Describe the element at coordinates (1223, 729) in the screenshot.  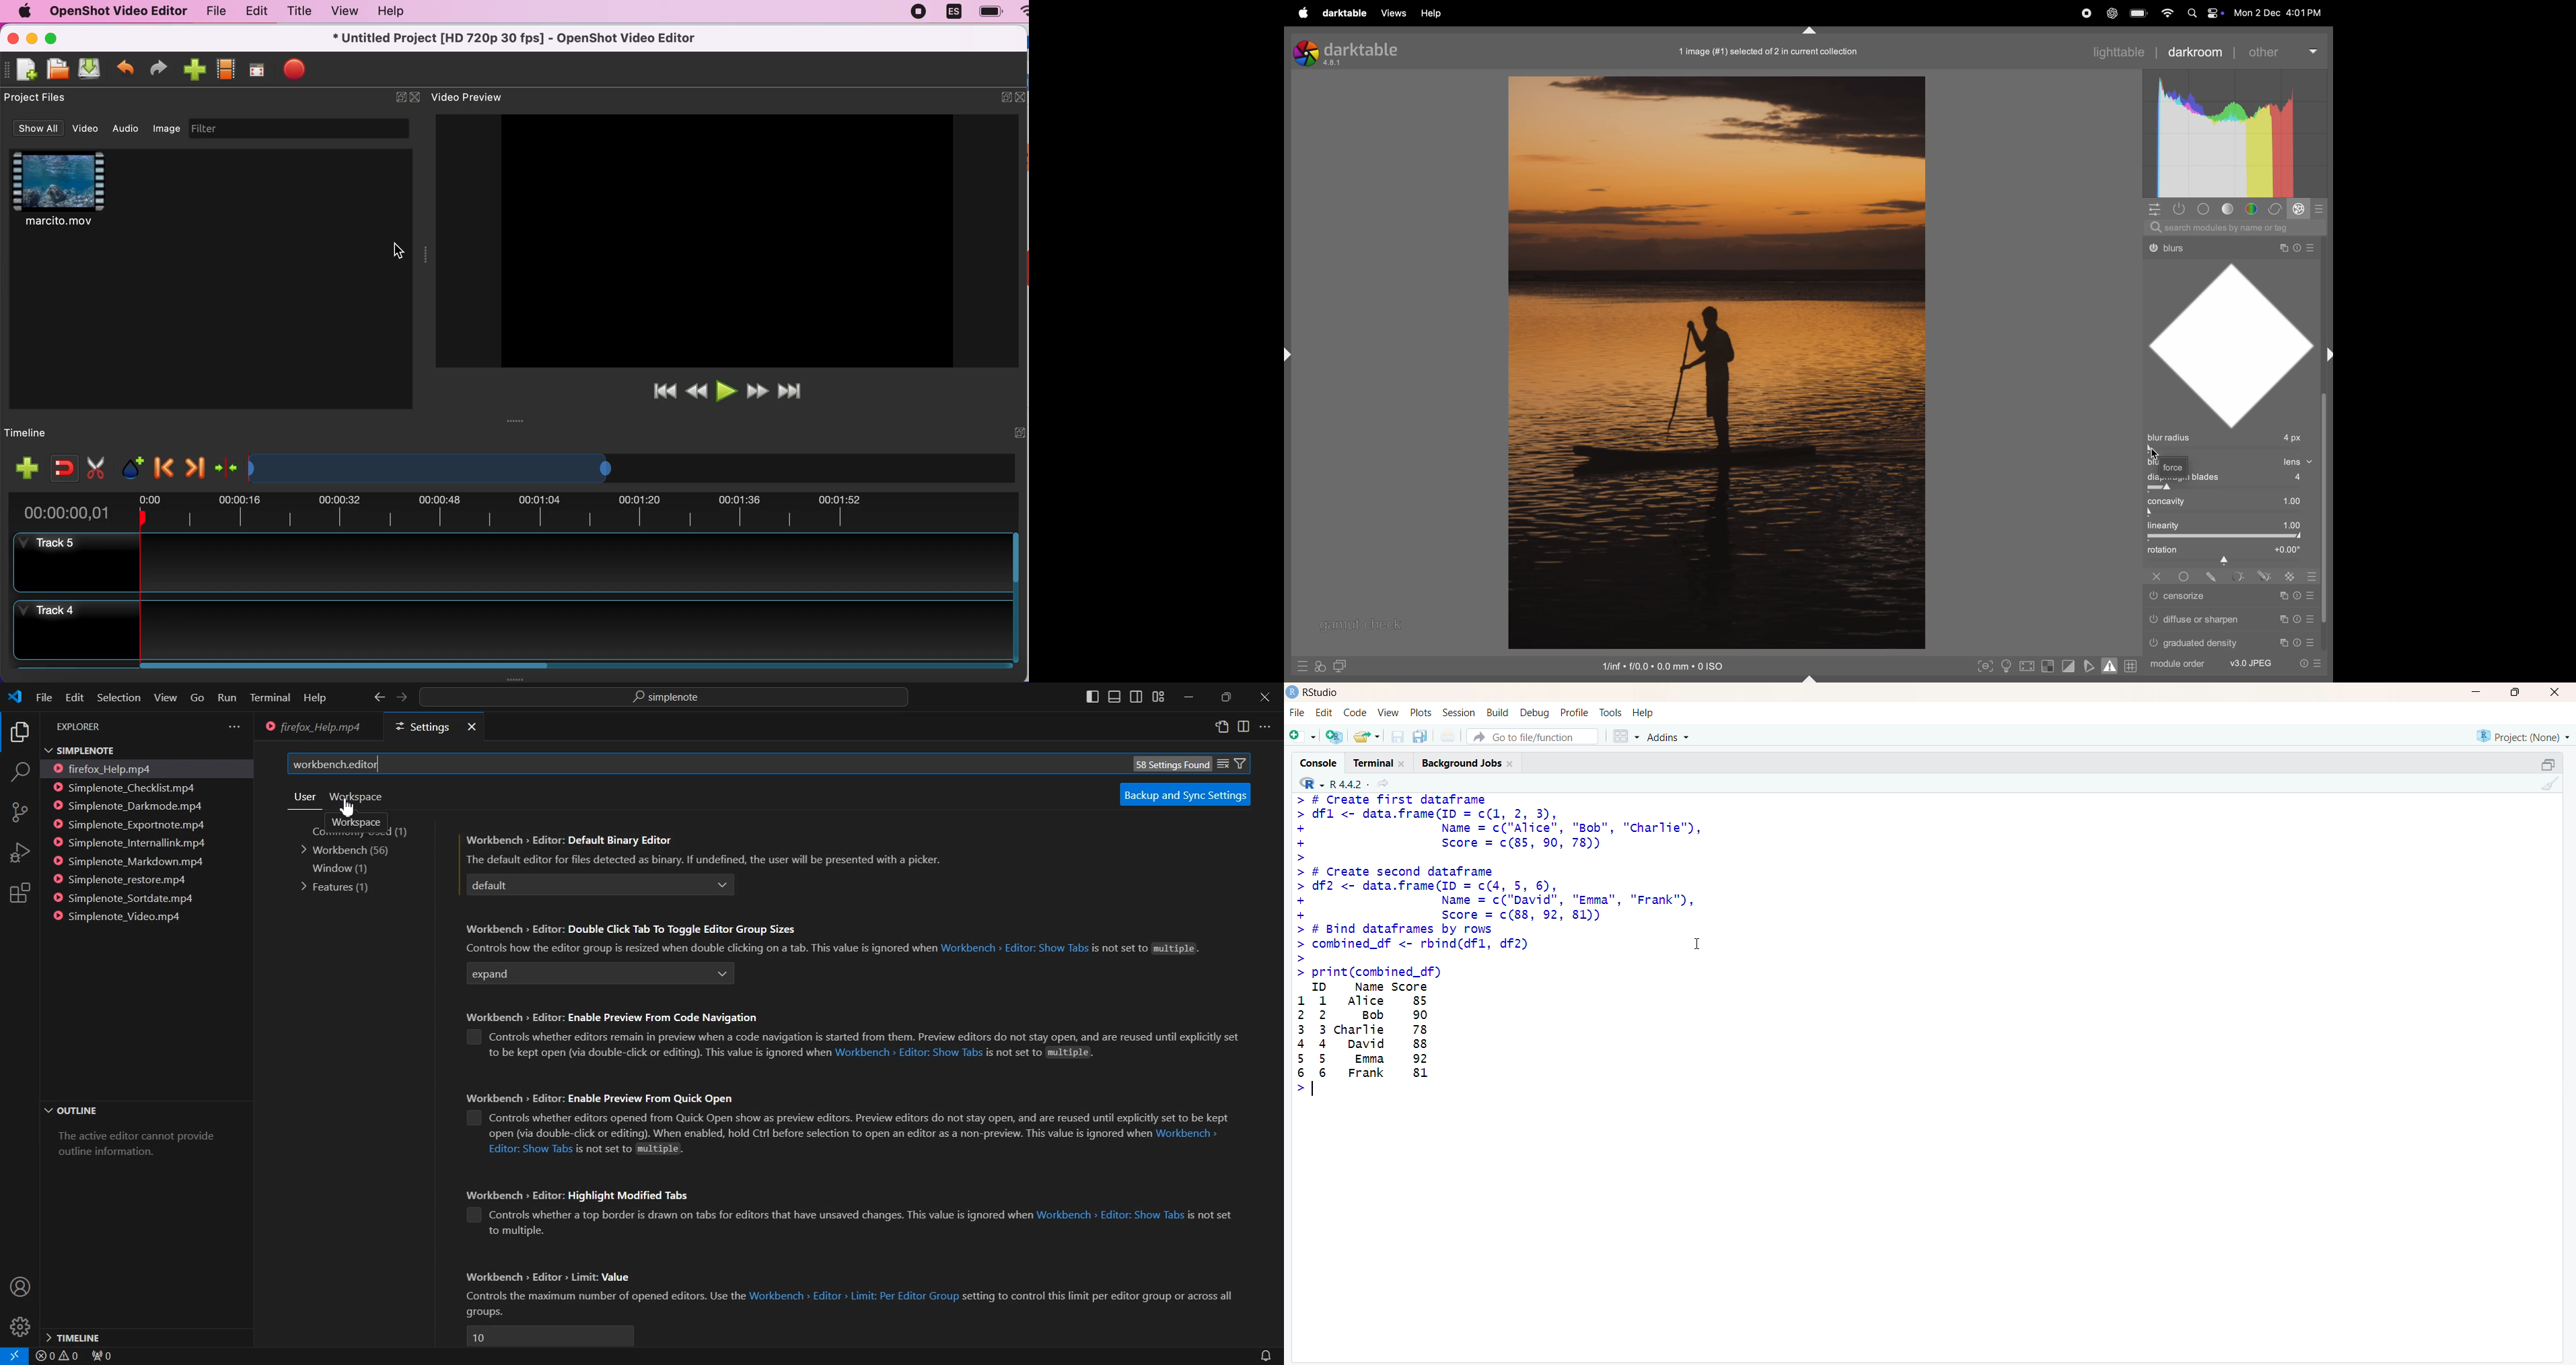
I see `Open setting` at that location.